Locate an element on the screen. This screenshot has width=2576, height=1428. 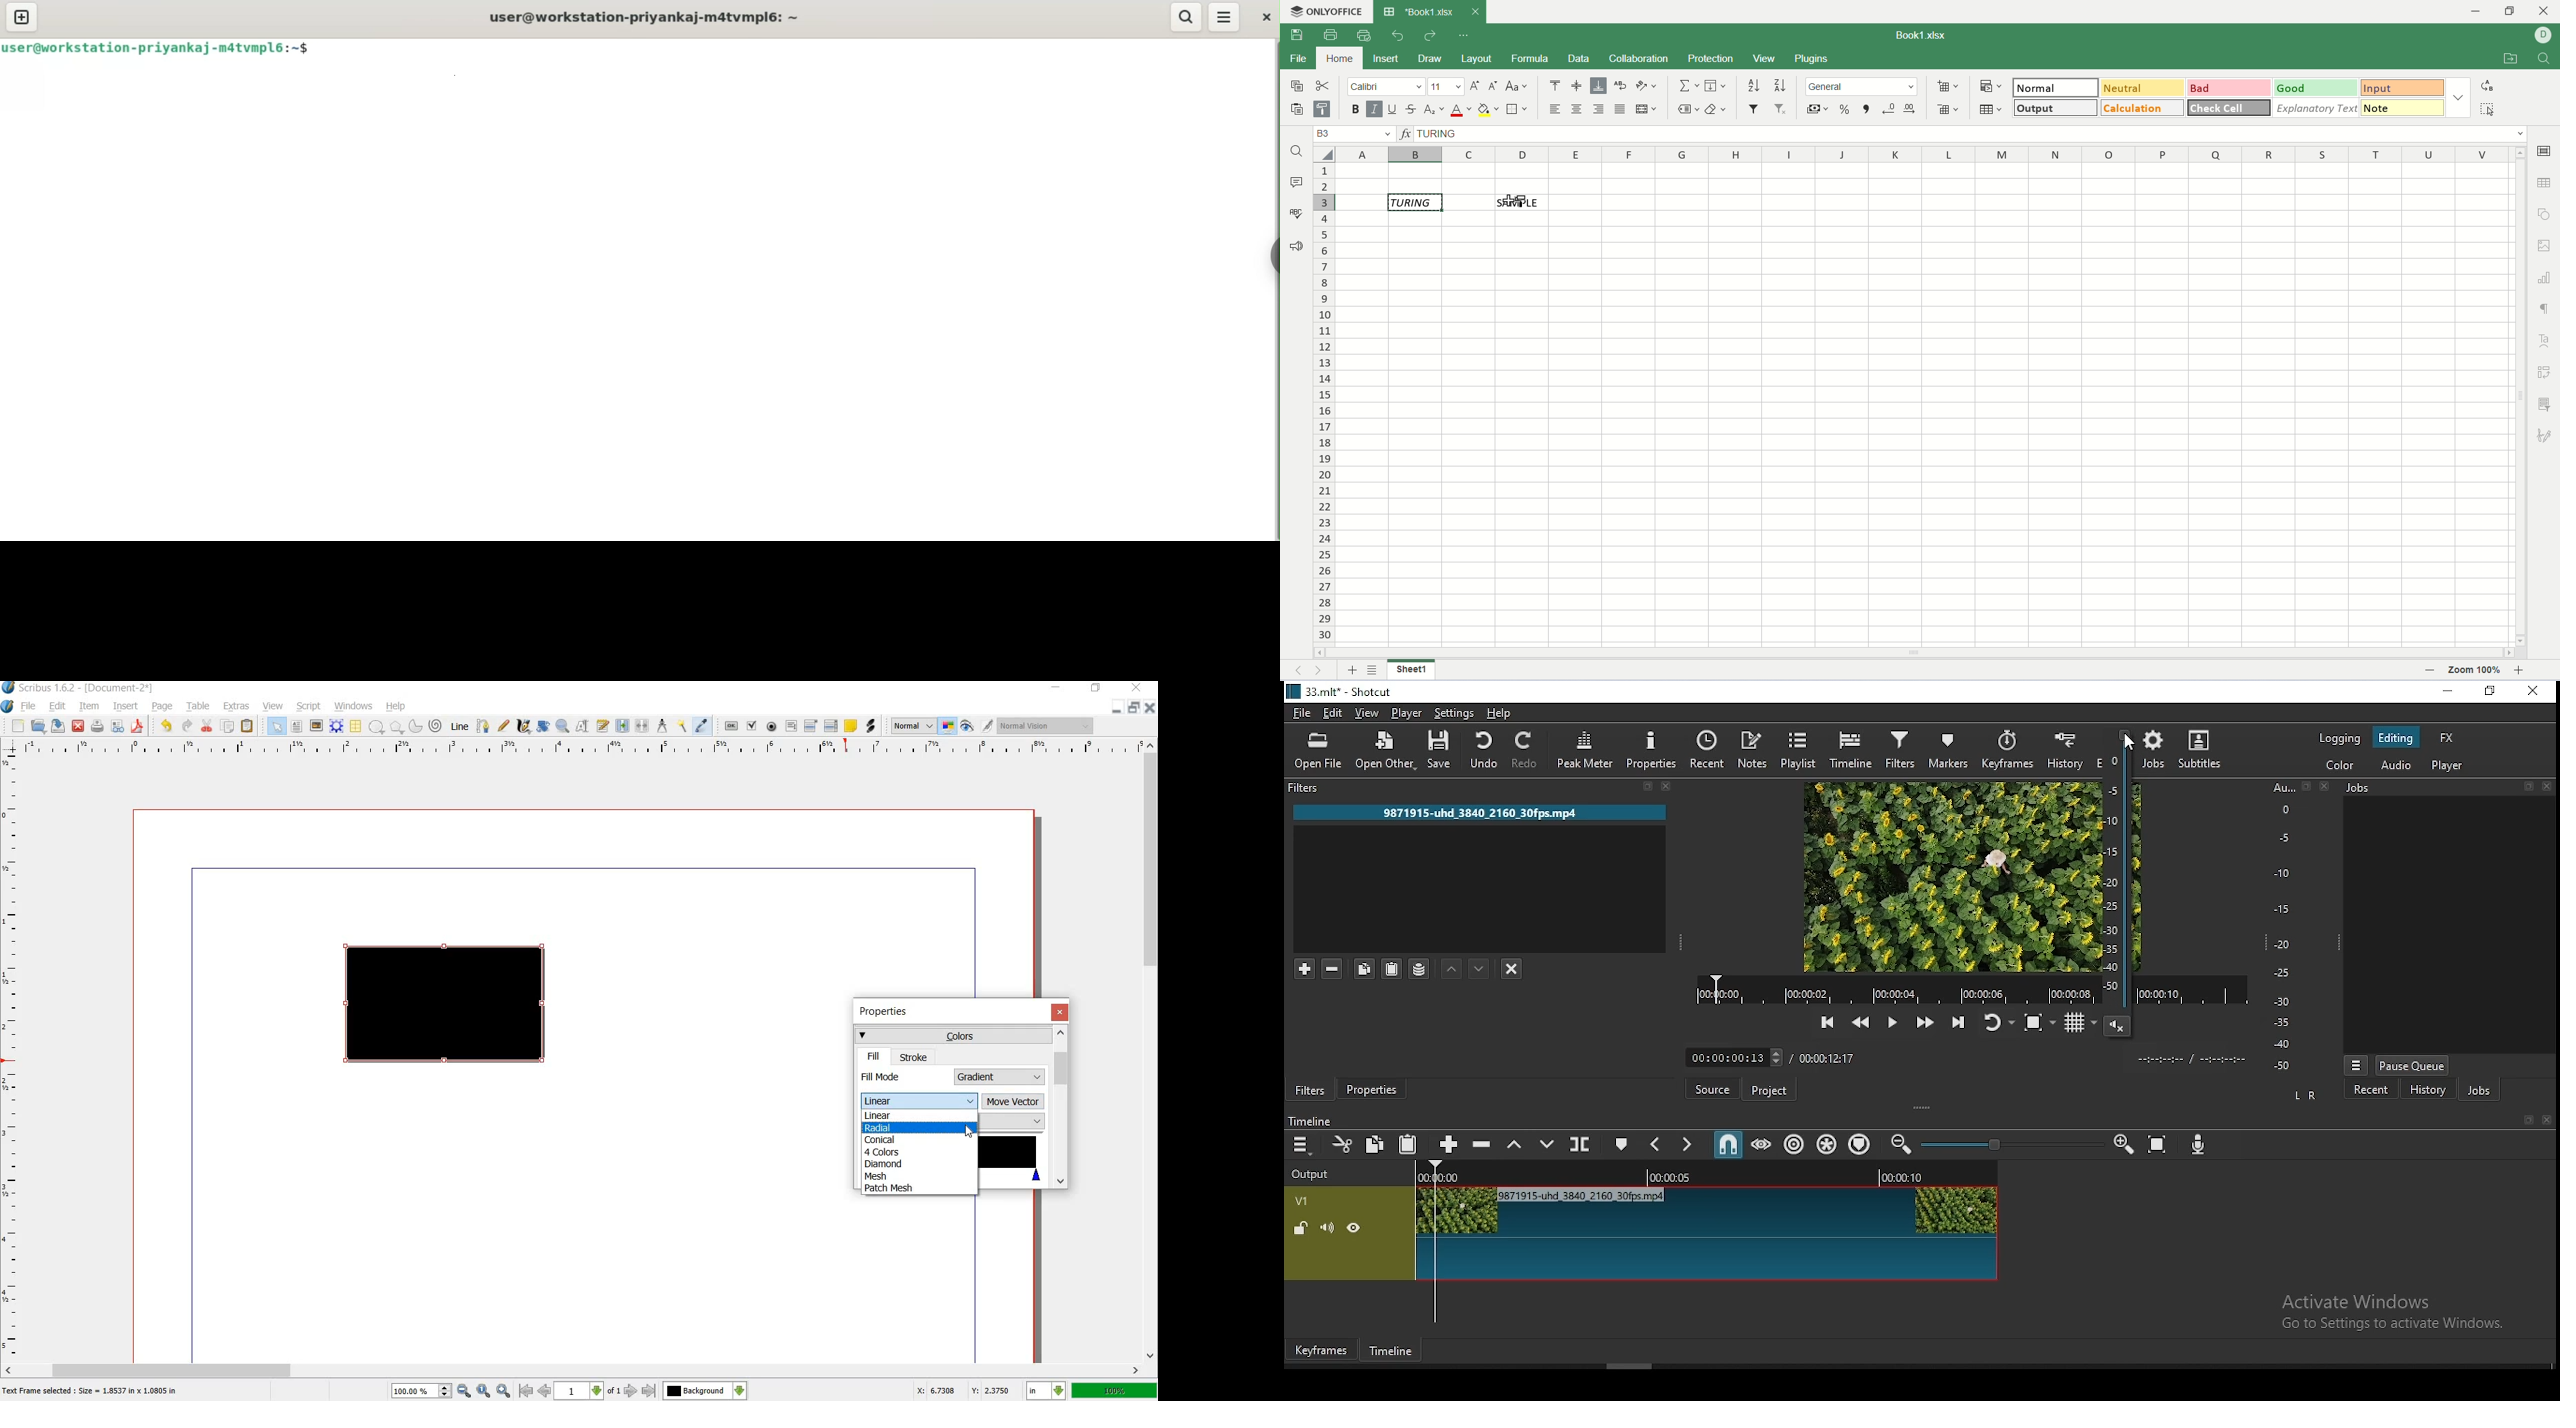
zoom timeline to fit is located at coordinates (2159, 1144).